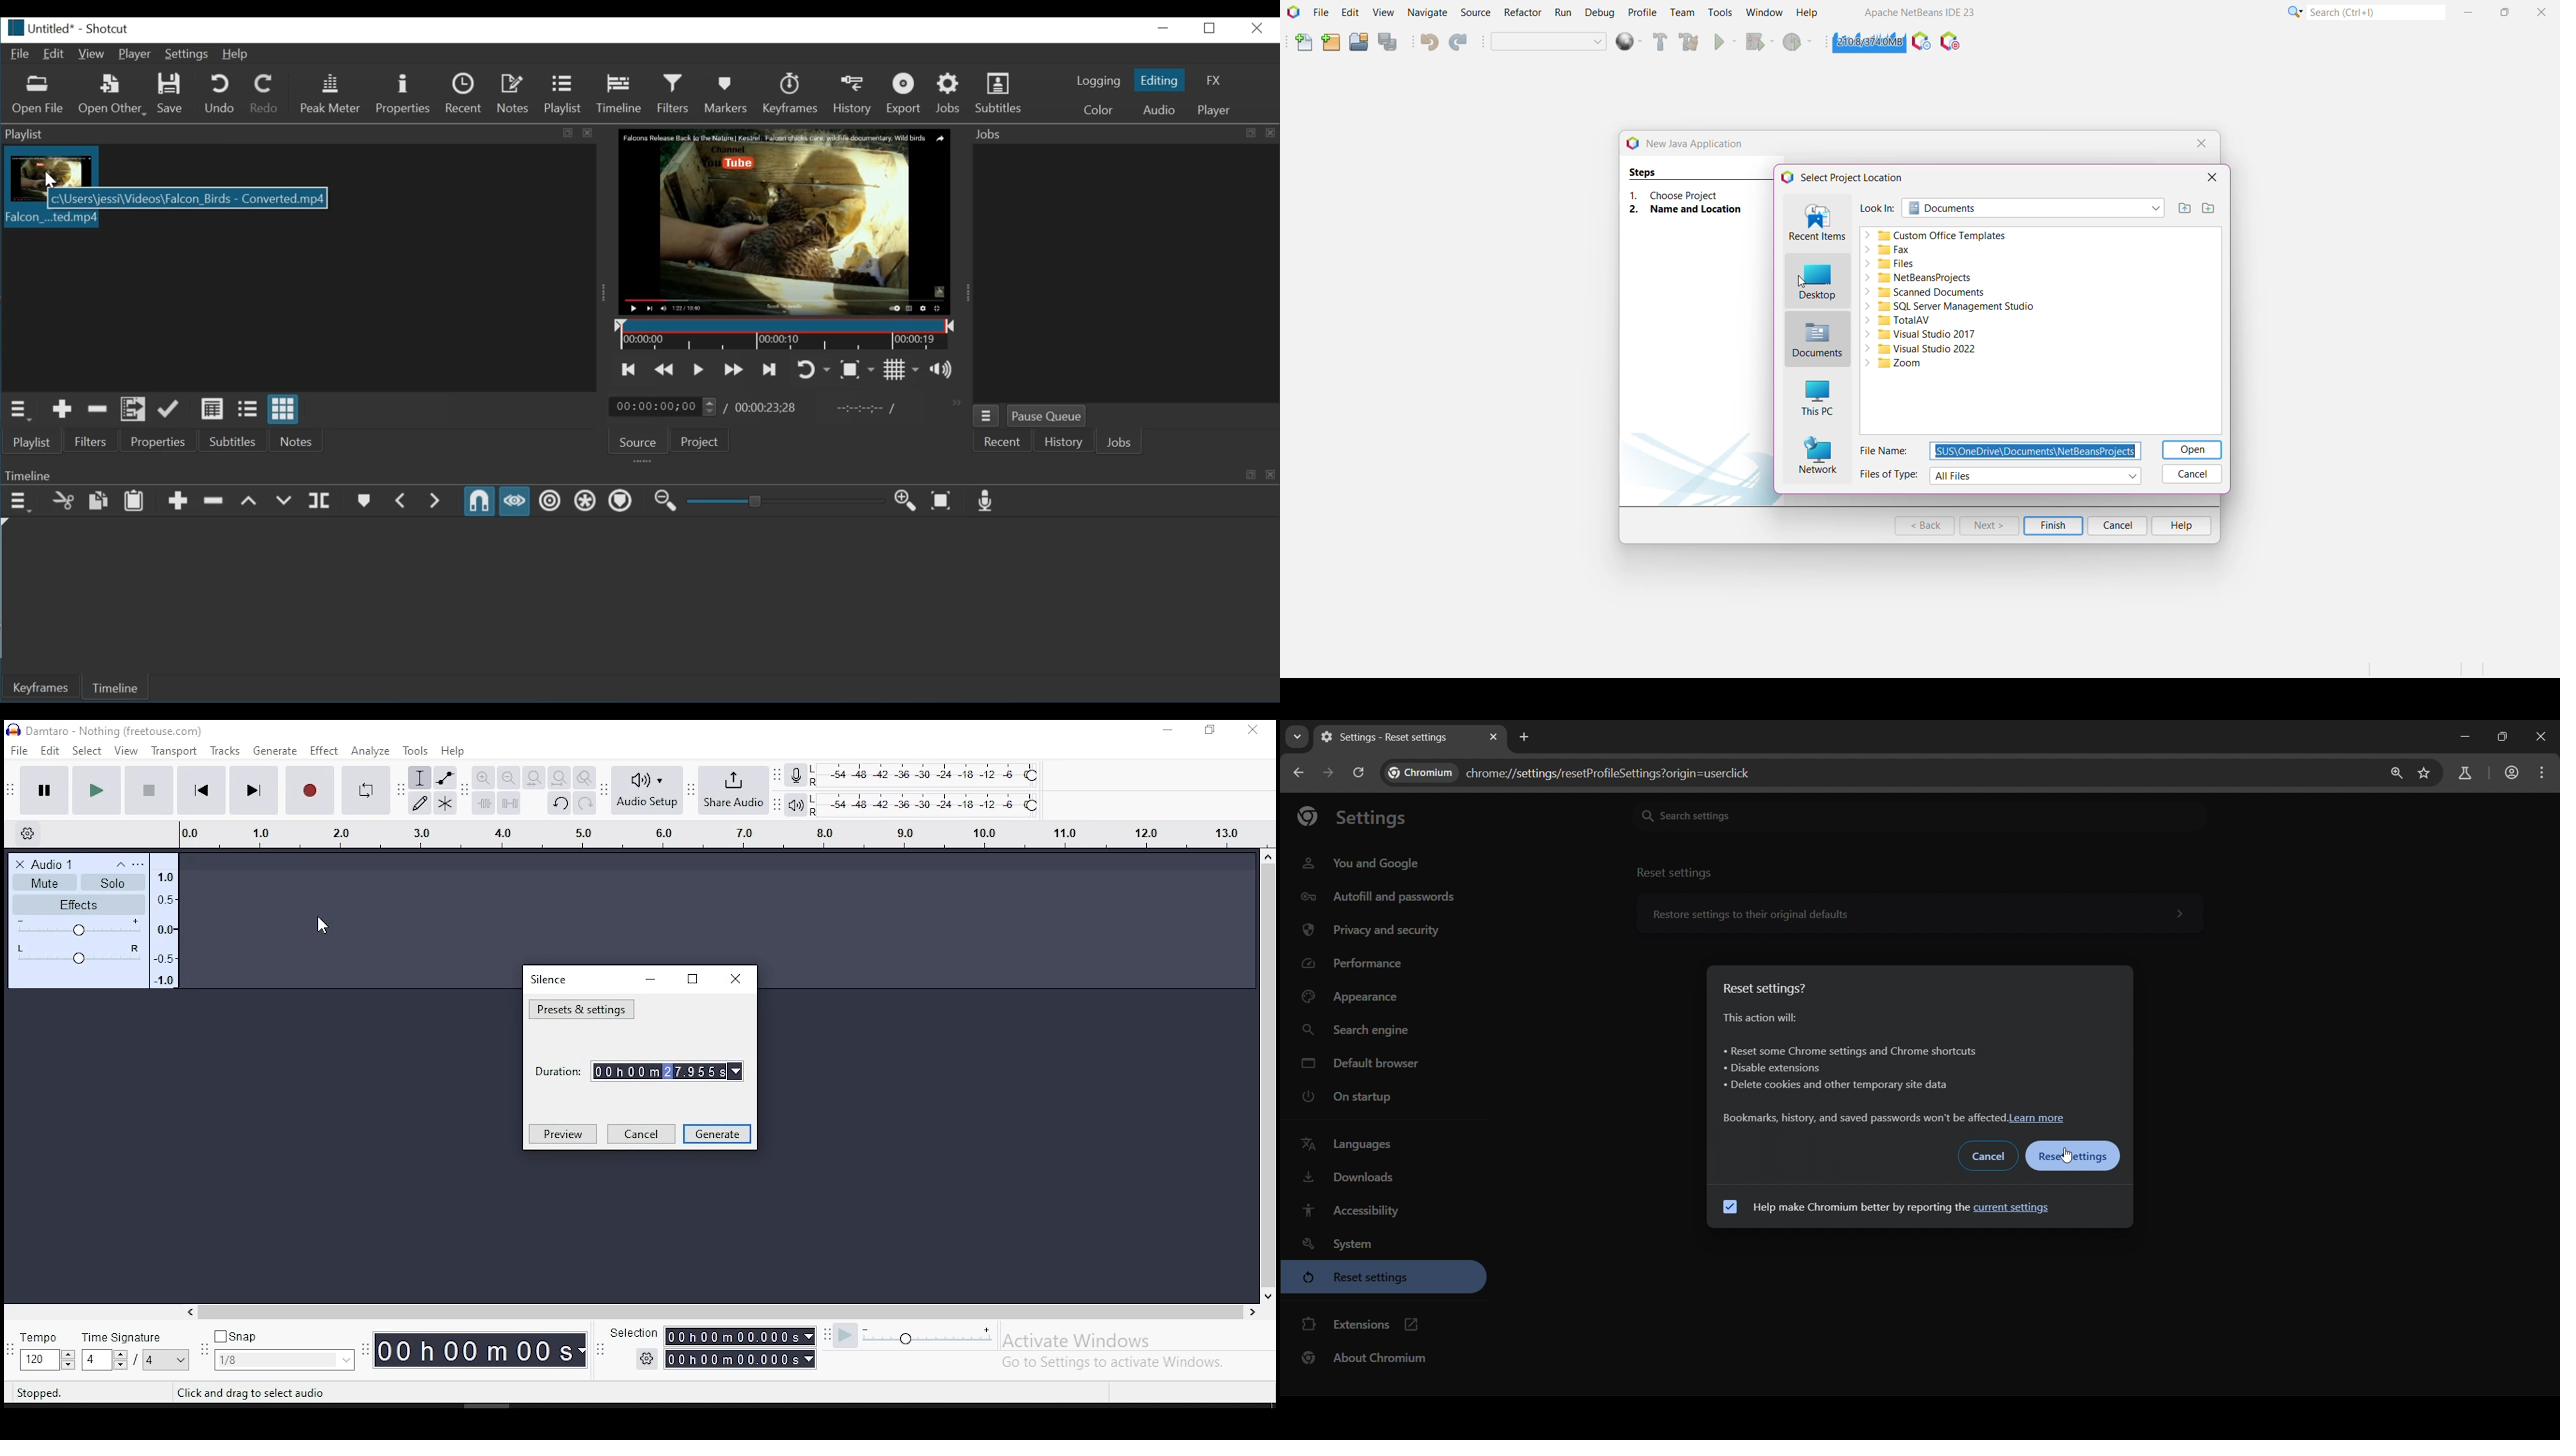 The height and width of the screenshot is (1456, 2576). I want to click on new tab, so click(1525, 737).